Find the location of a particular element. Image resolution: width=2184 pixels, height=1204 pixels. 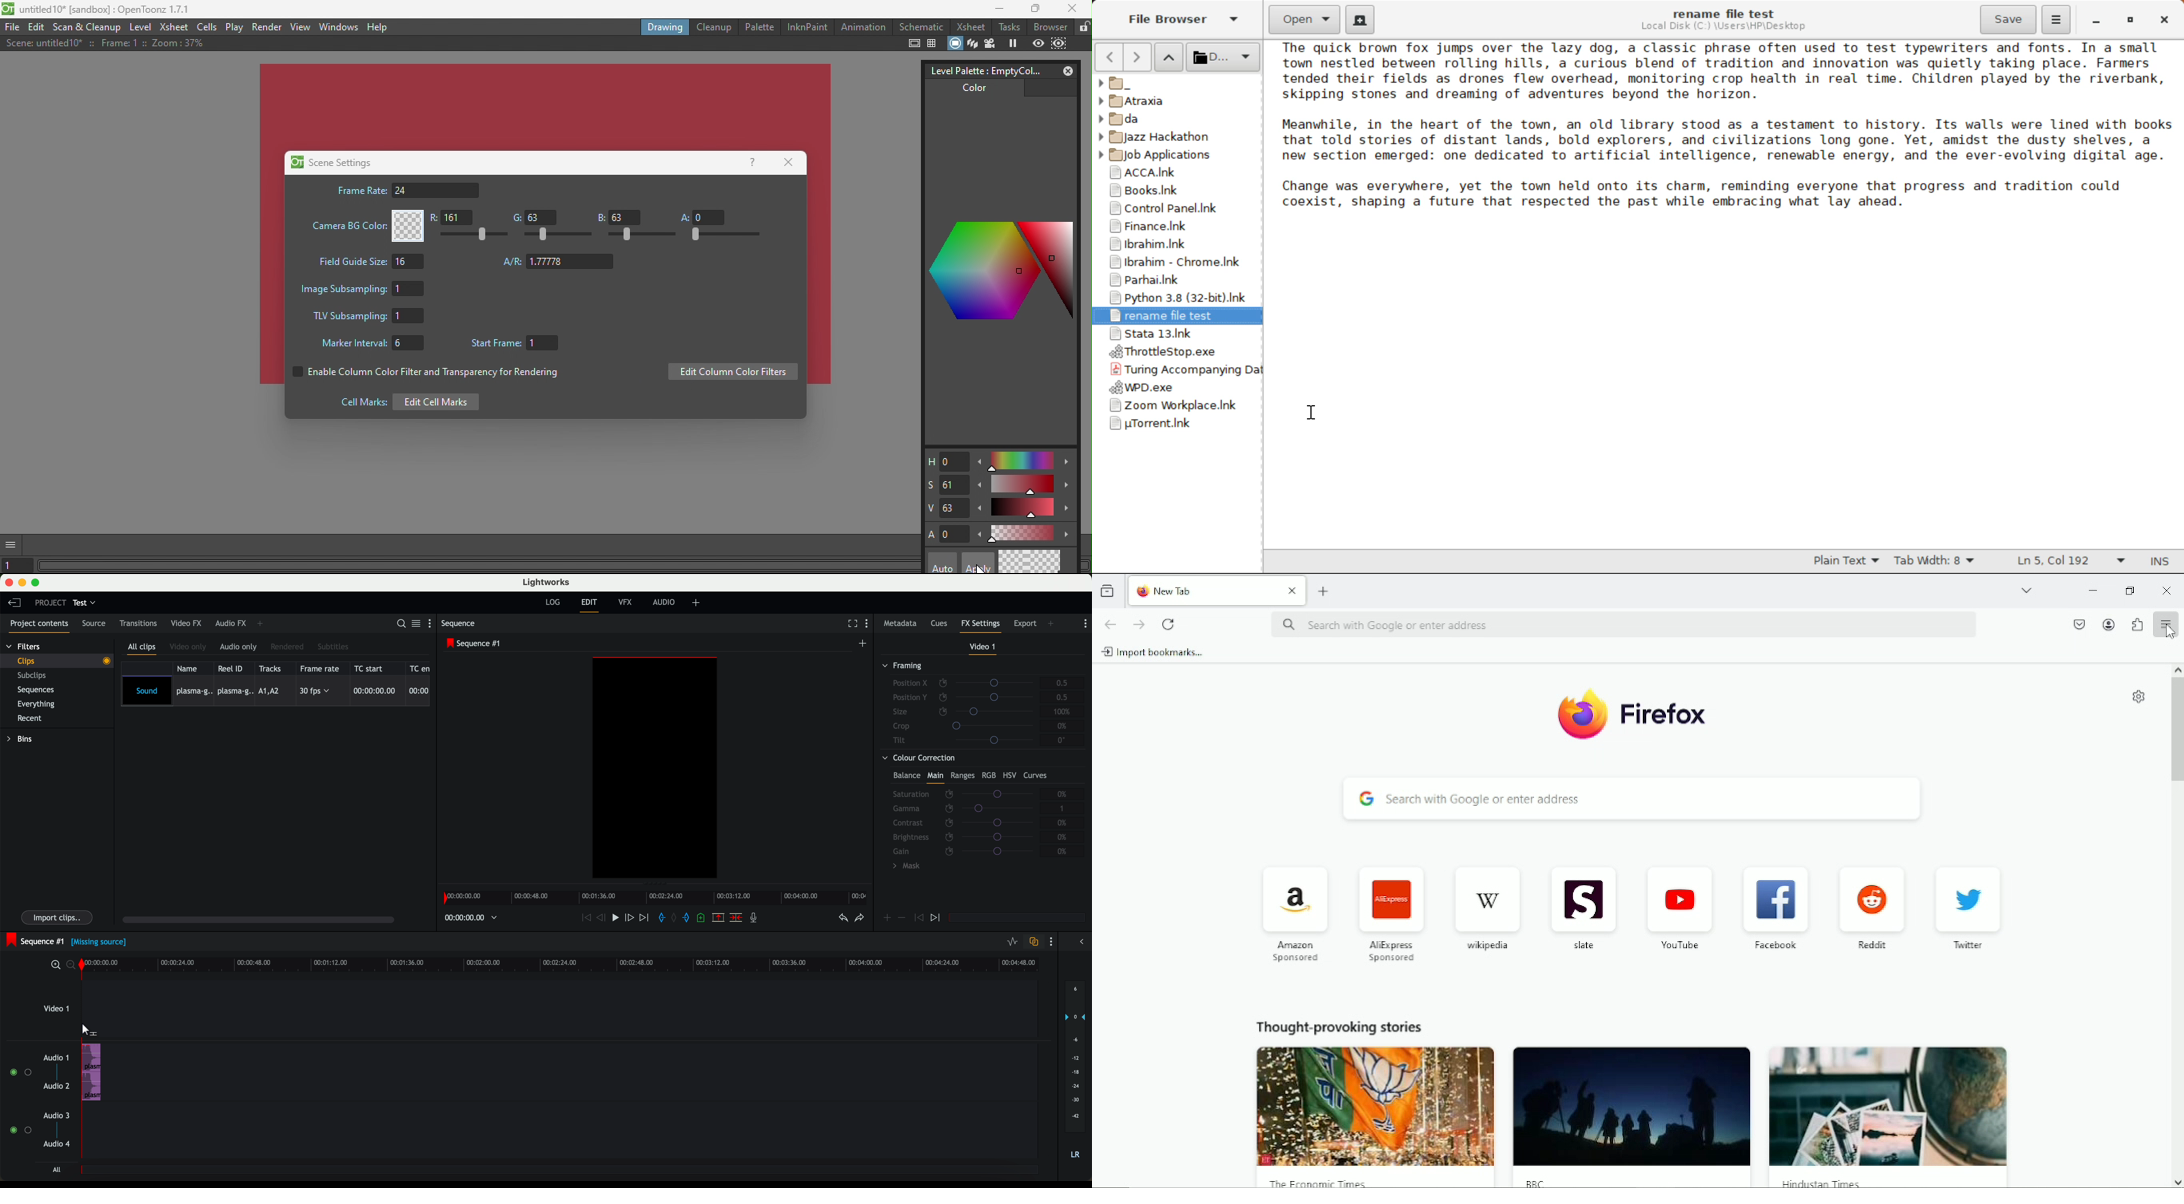

Restore Down is located at coordinates (2095, 22).